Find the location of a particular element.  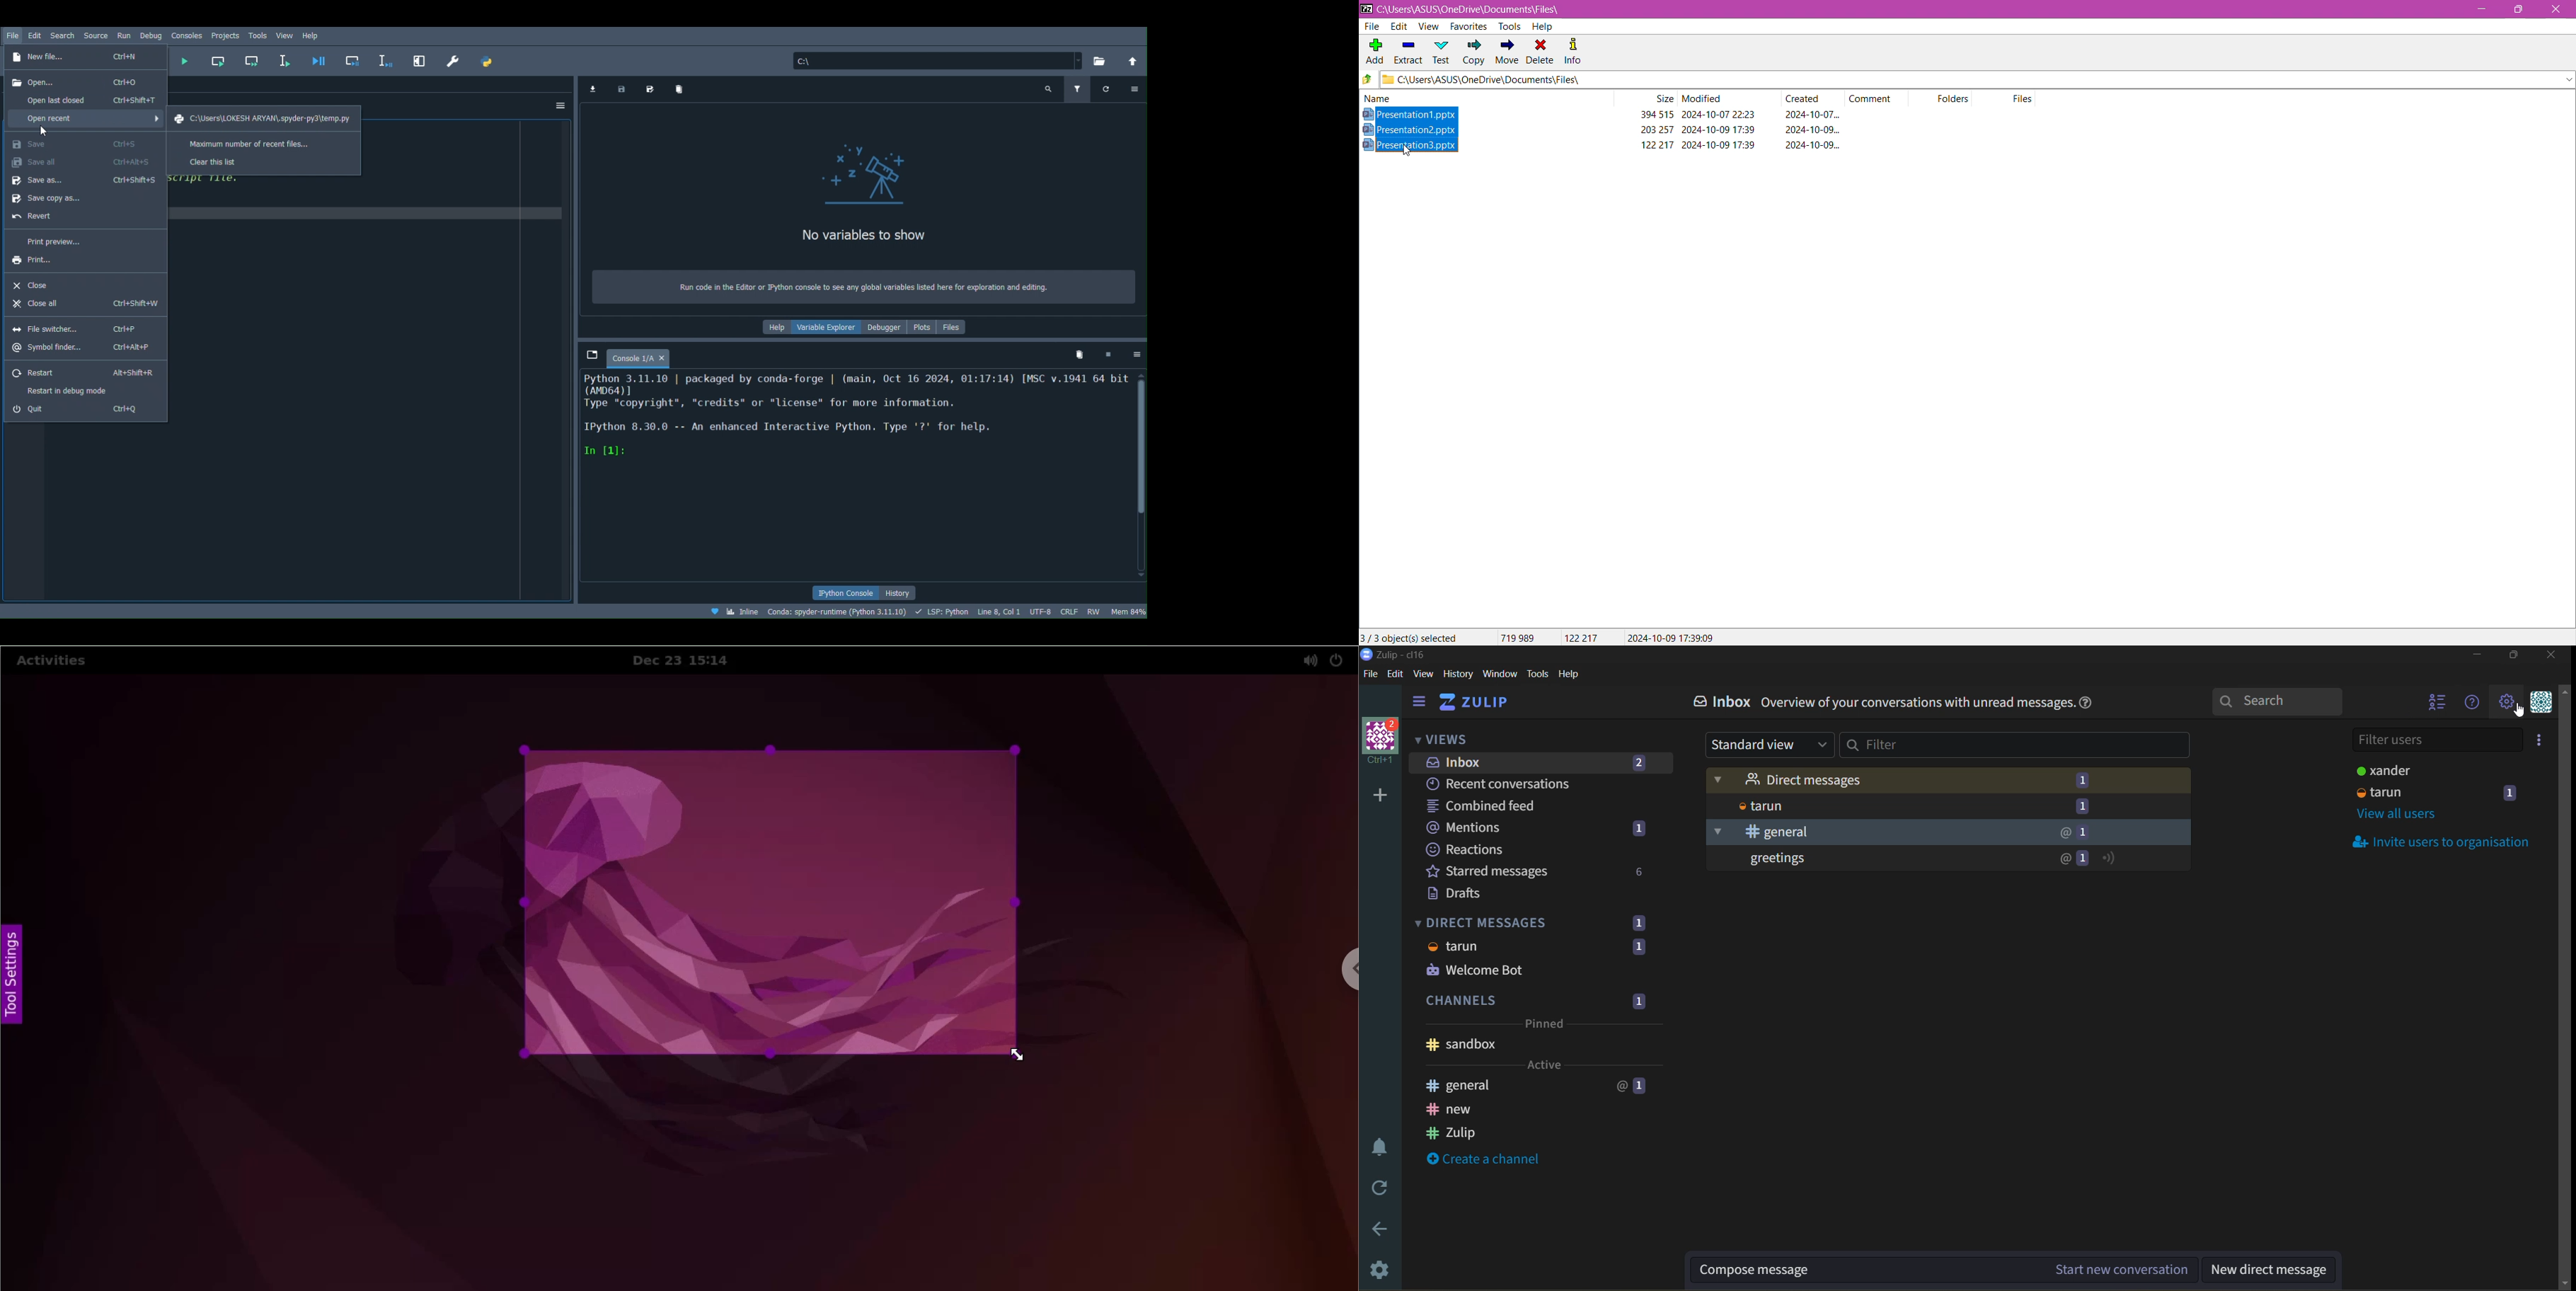

Options is located at coordinates (556, 104).